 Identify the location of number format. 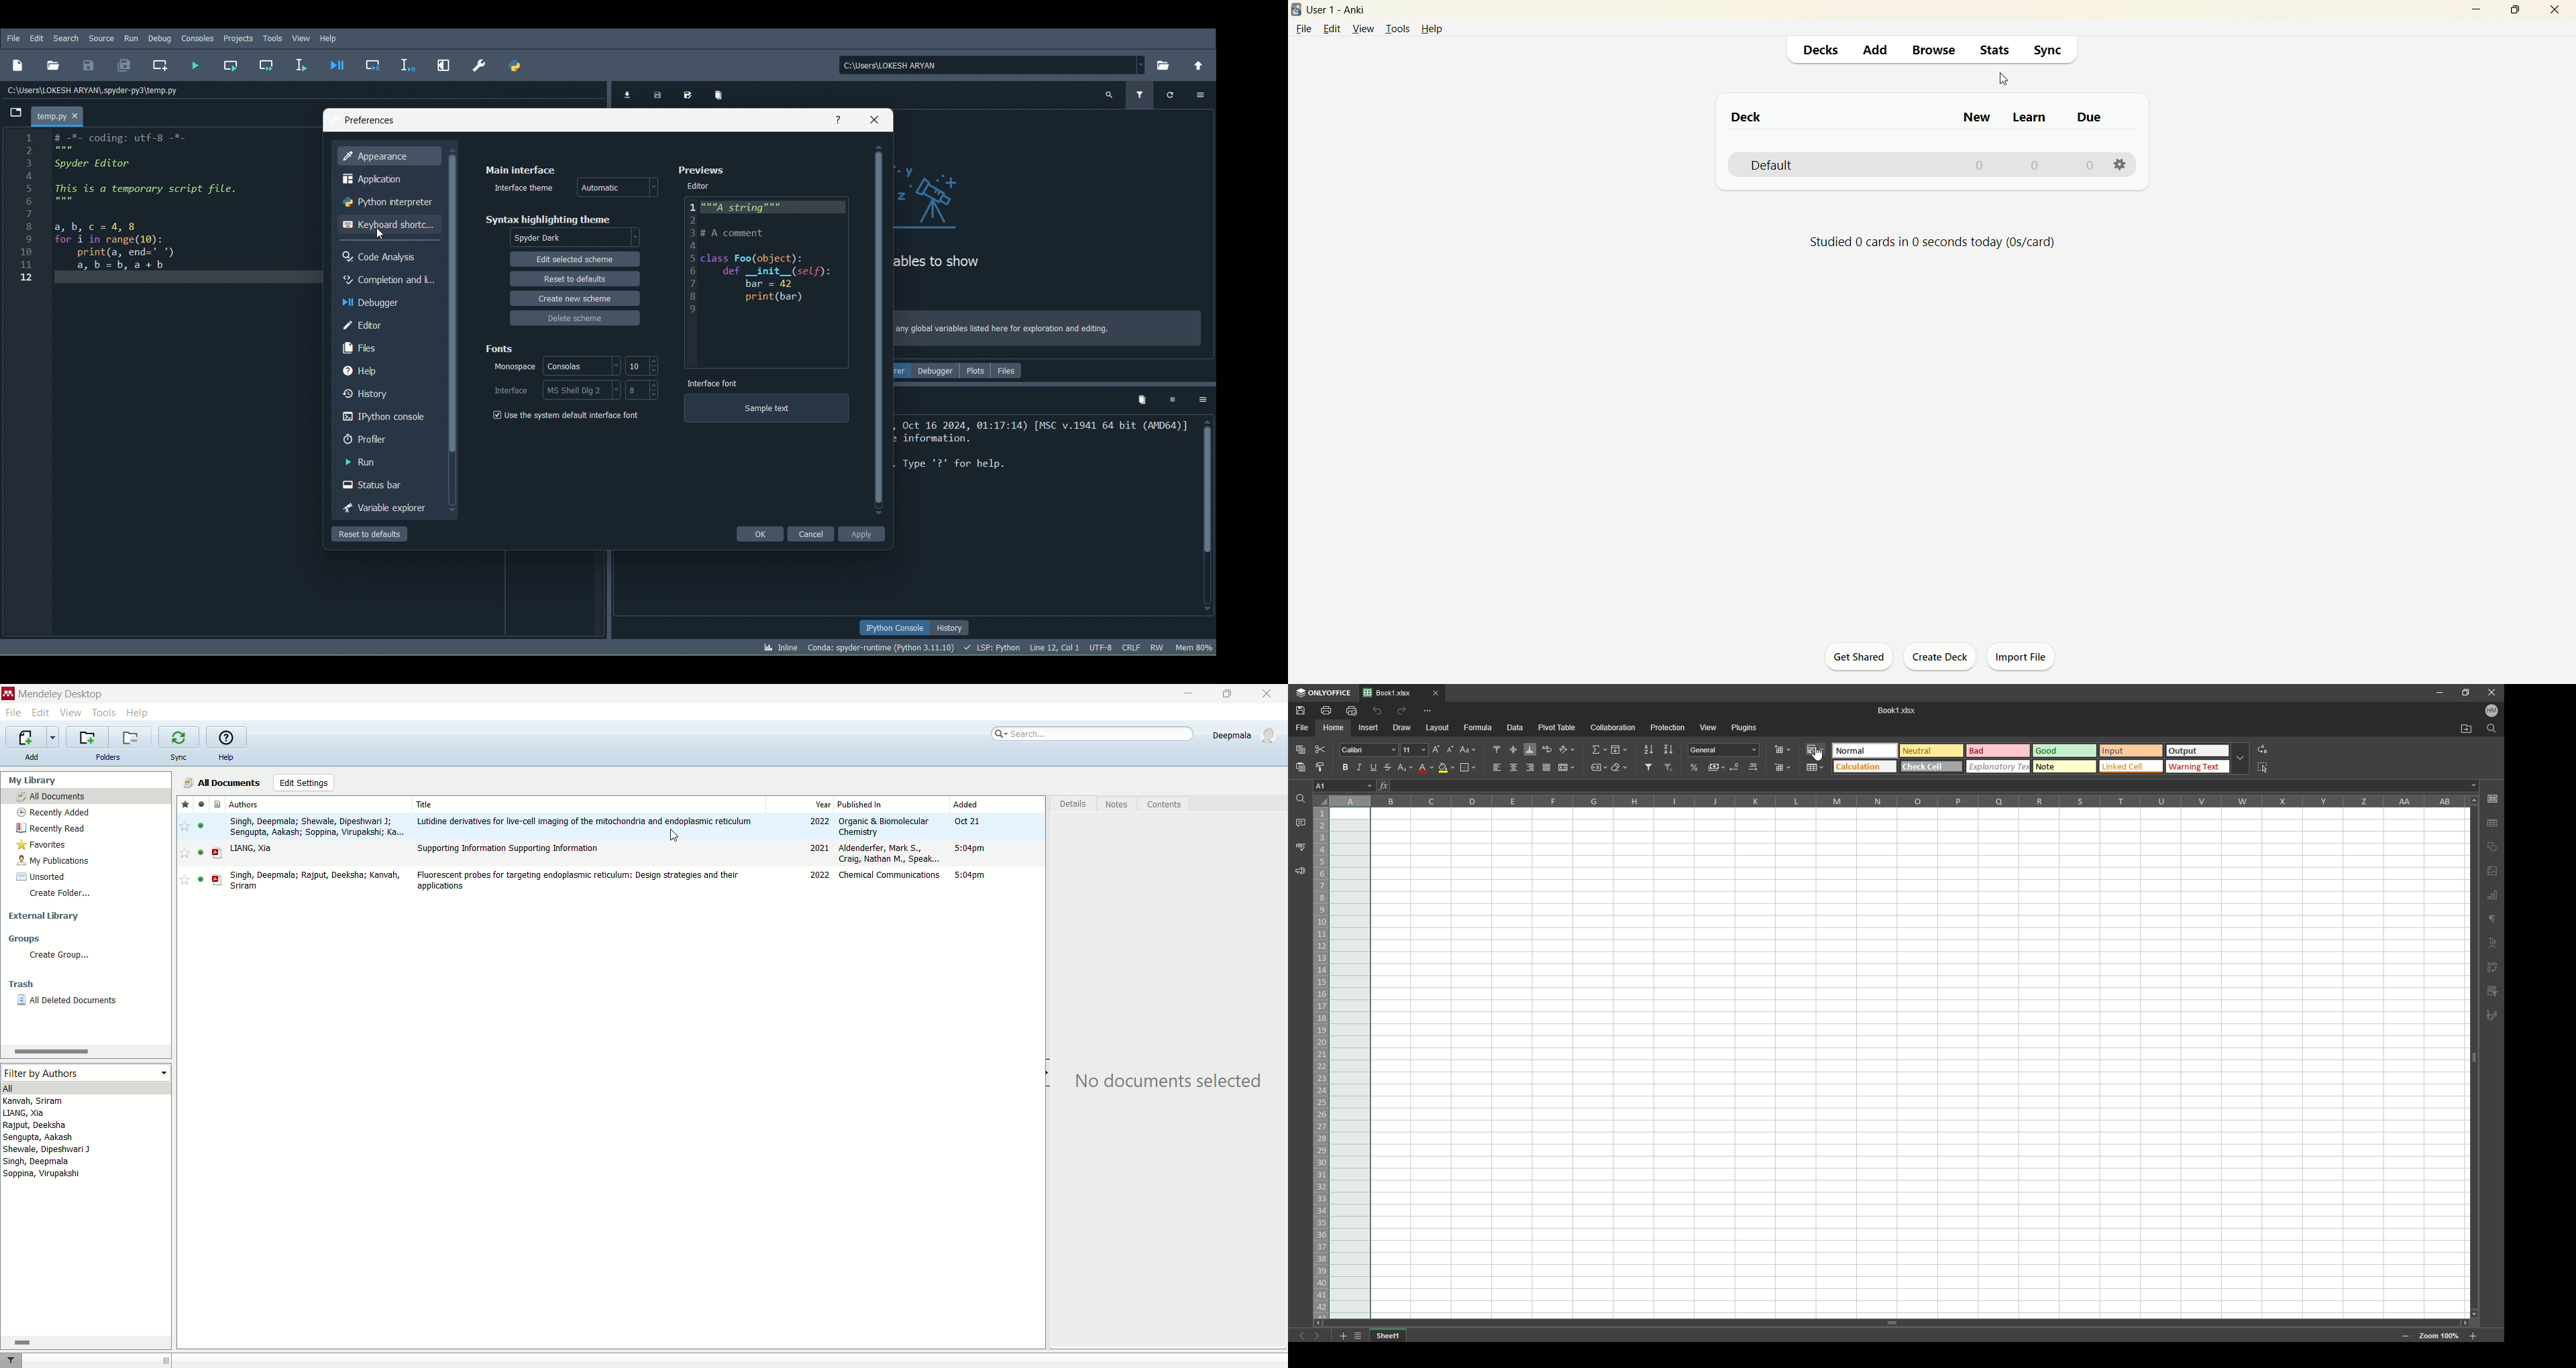
(1724, 749).